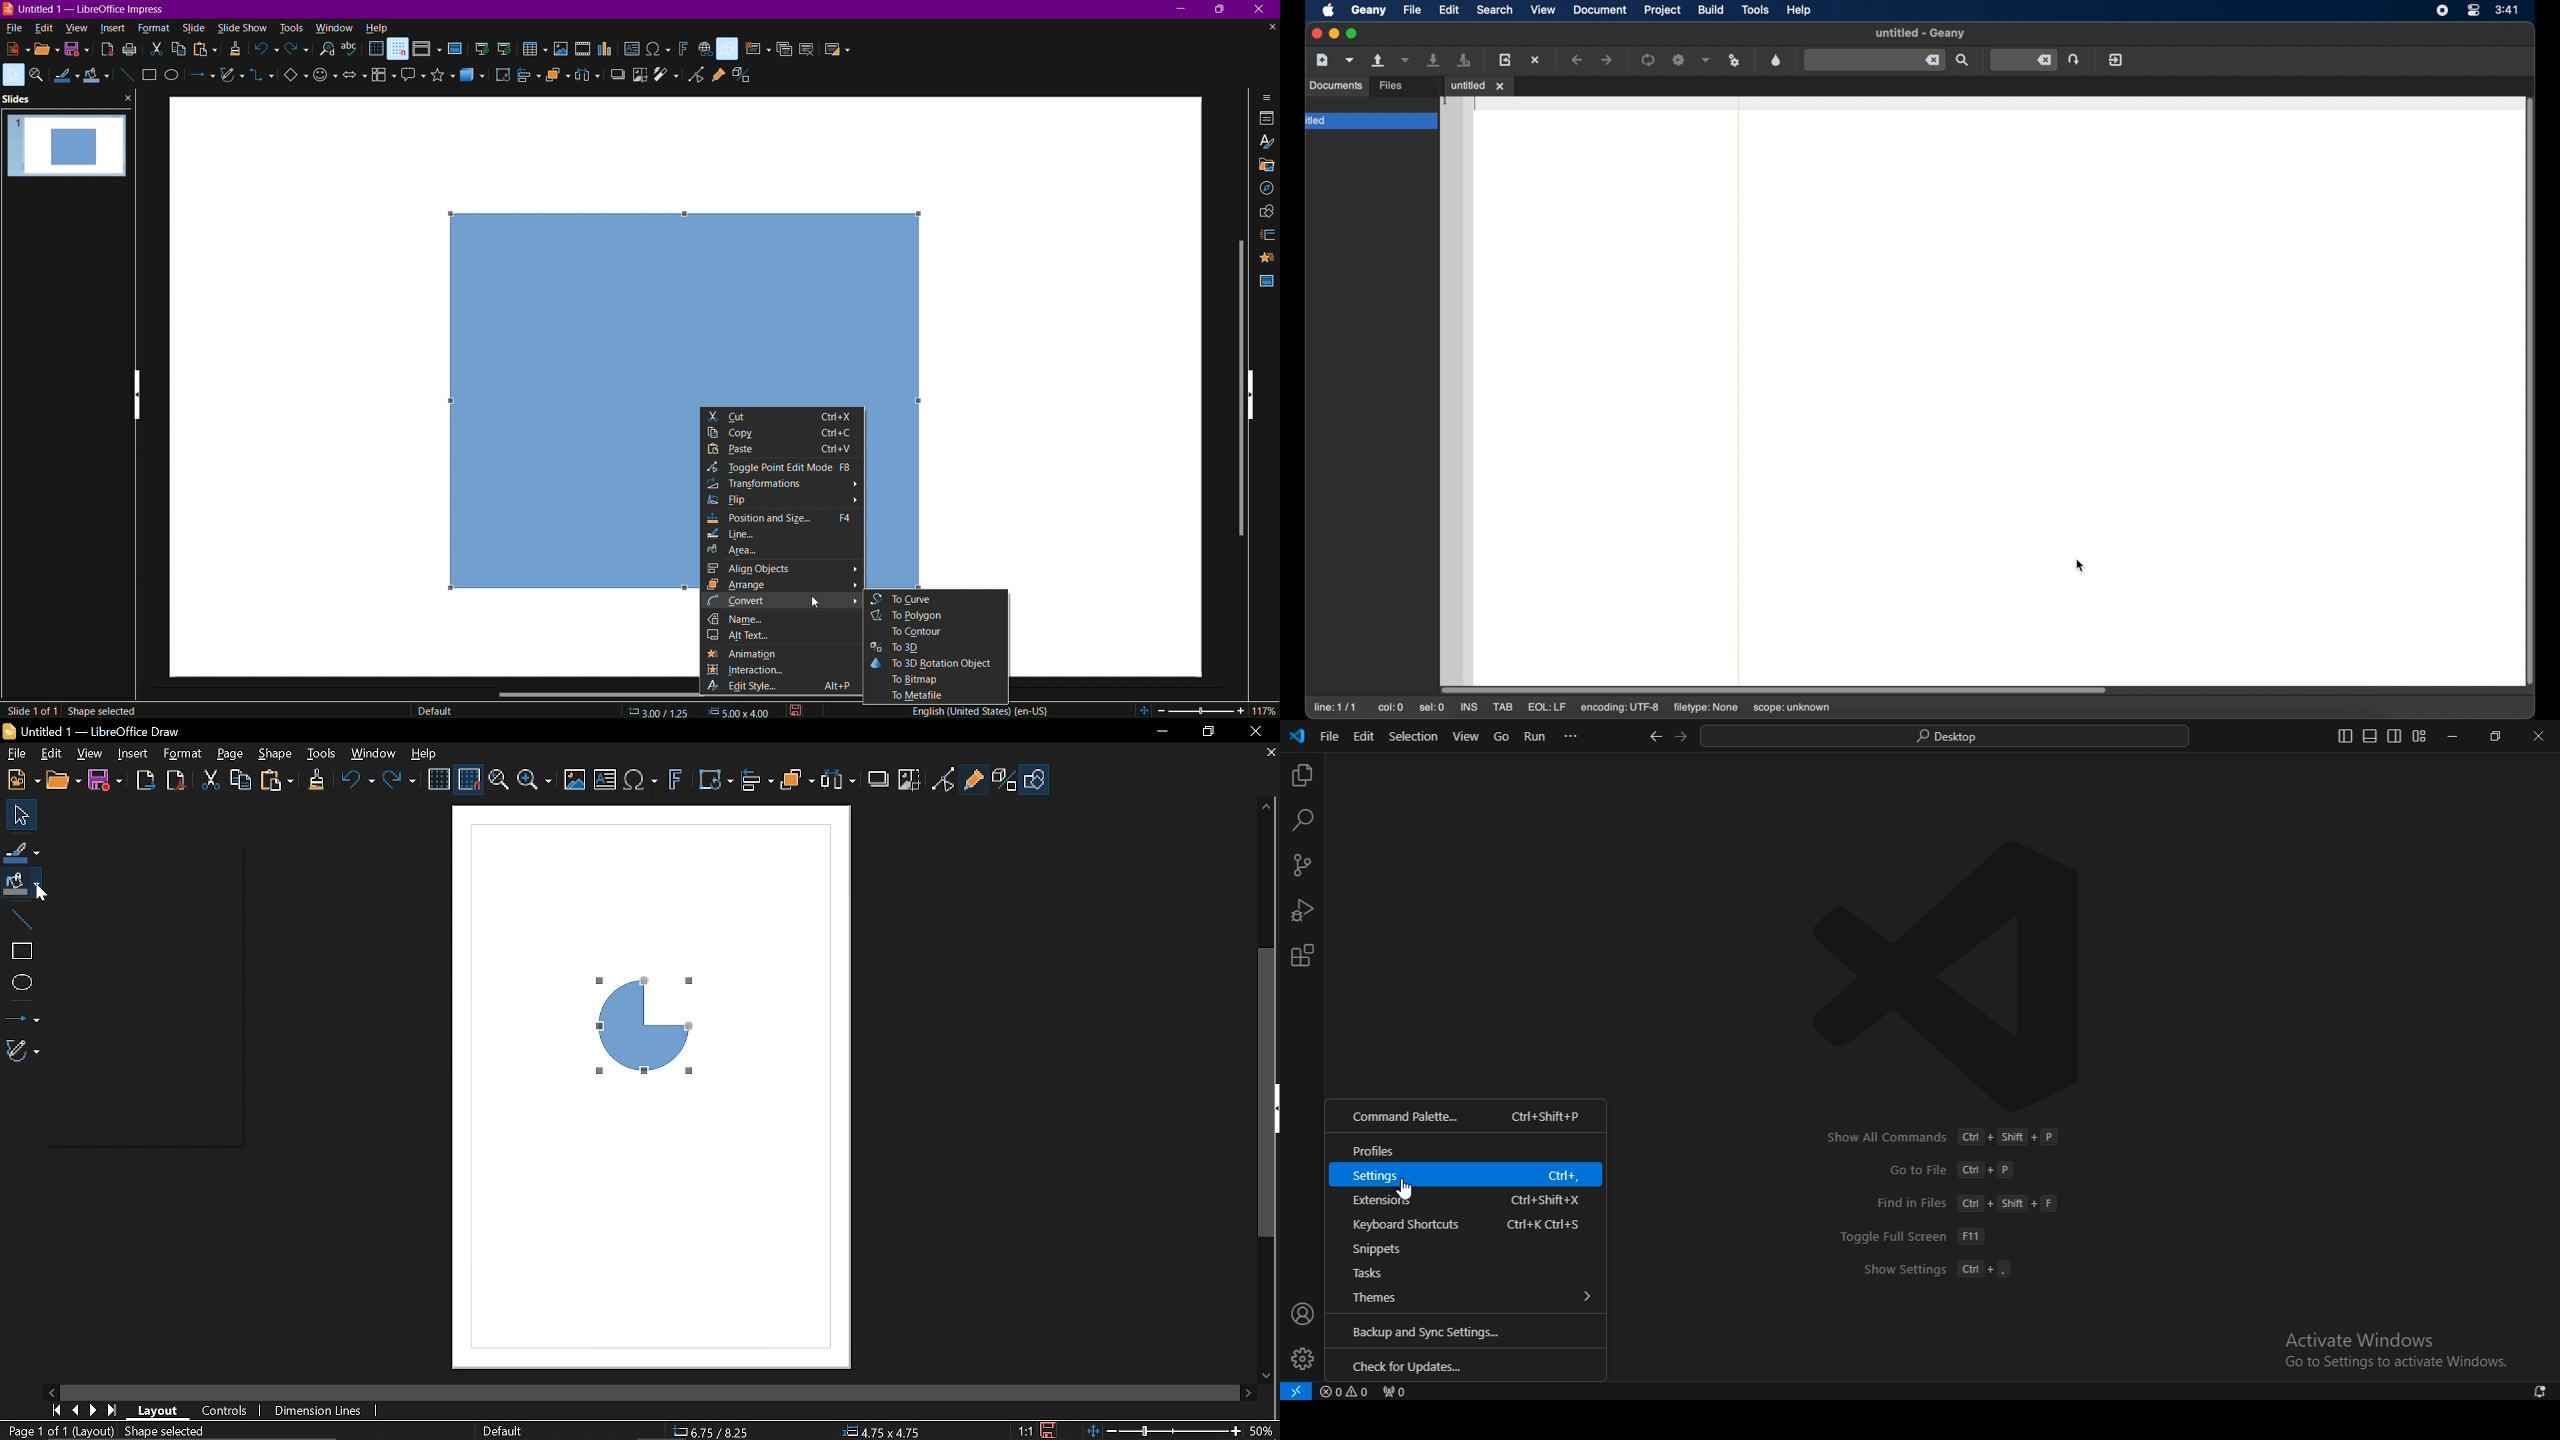 This screenshot has height=1456, width=2576. What do you see at coordinates (974, 777) in the screenshot?
I see `Glue` at bounding box center [974, 777].